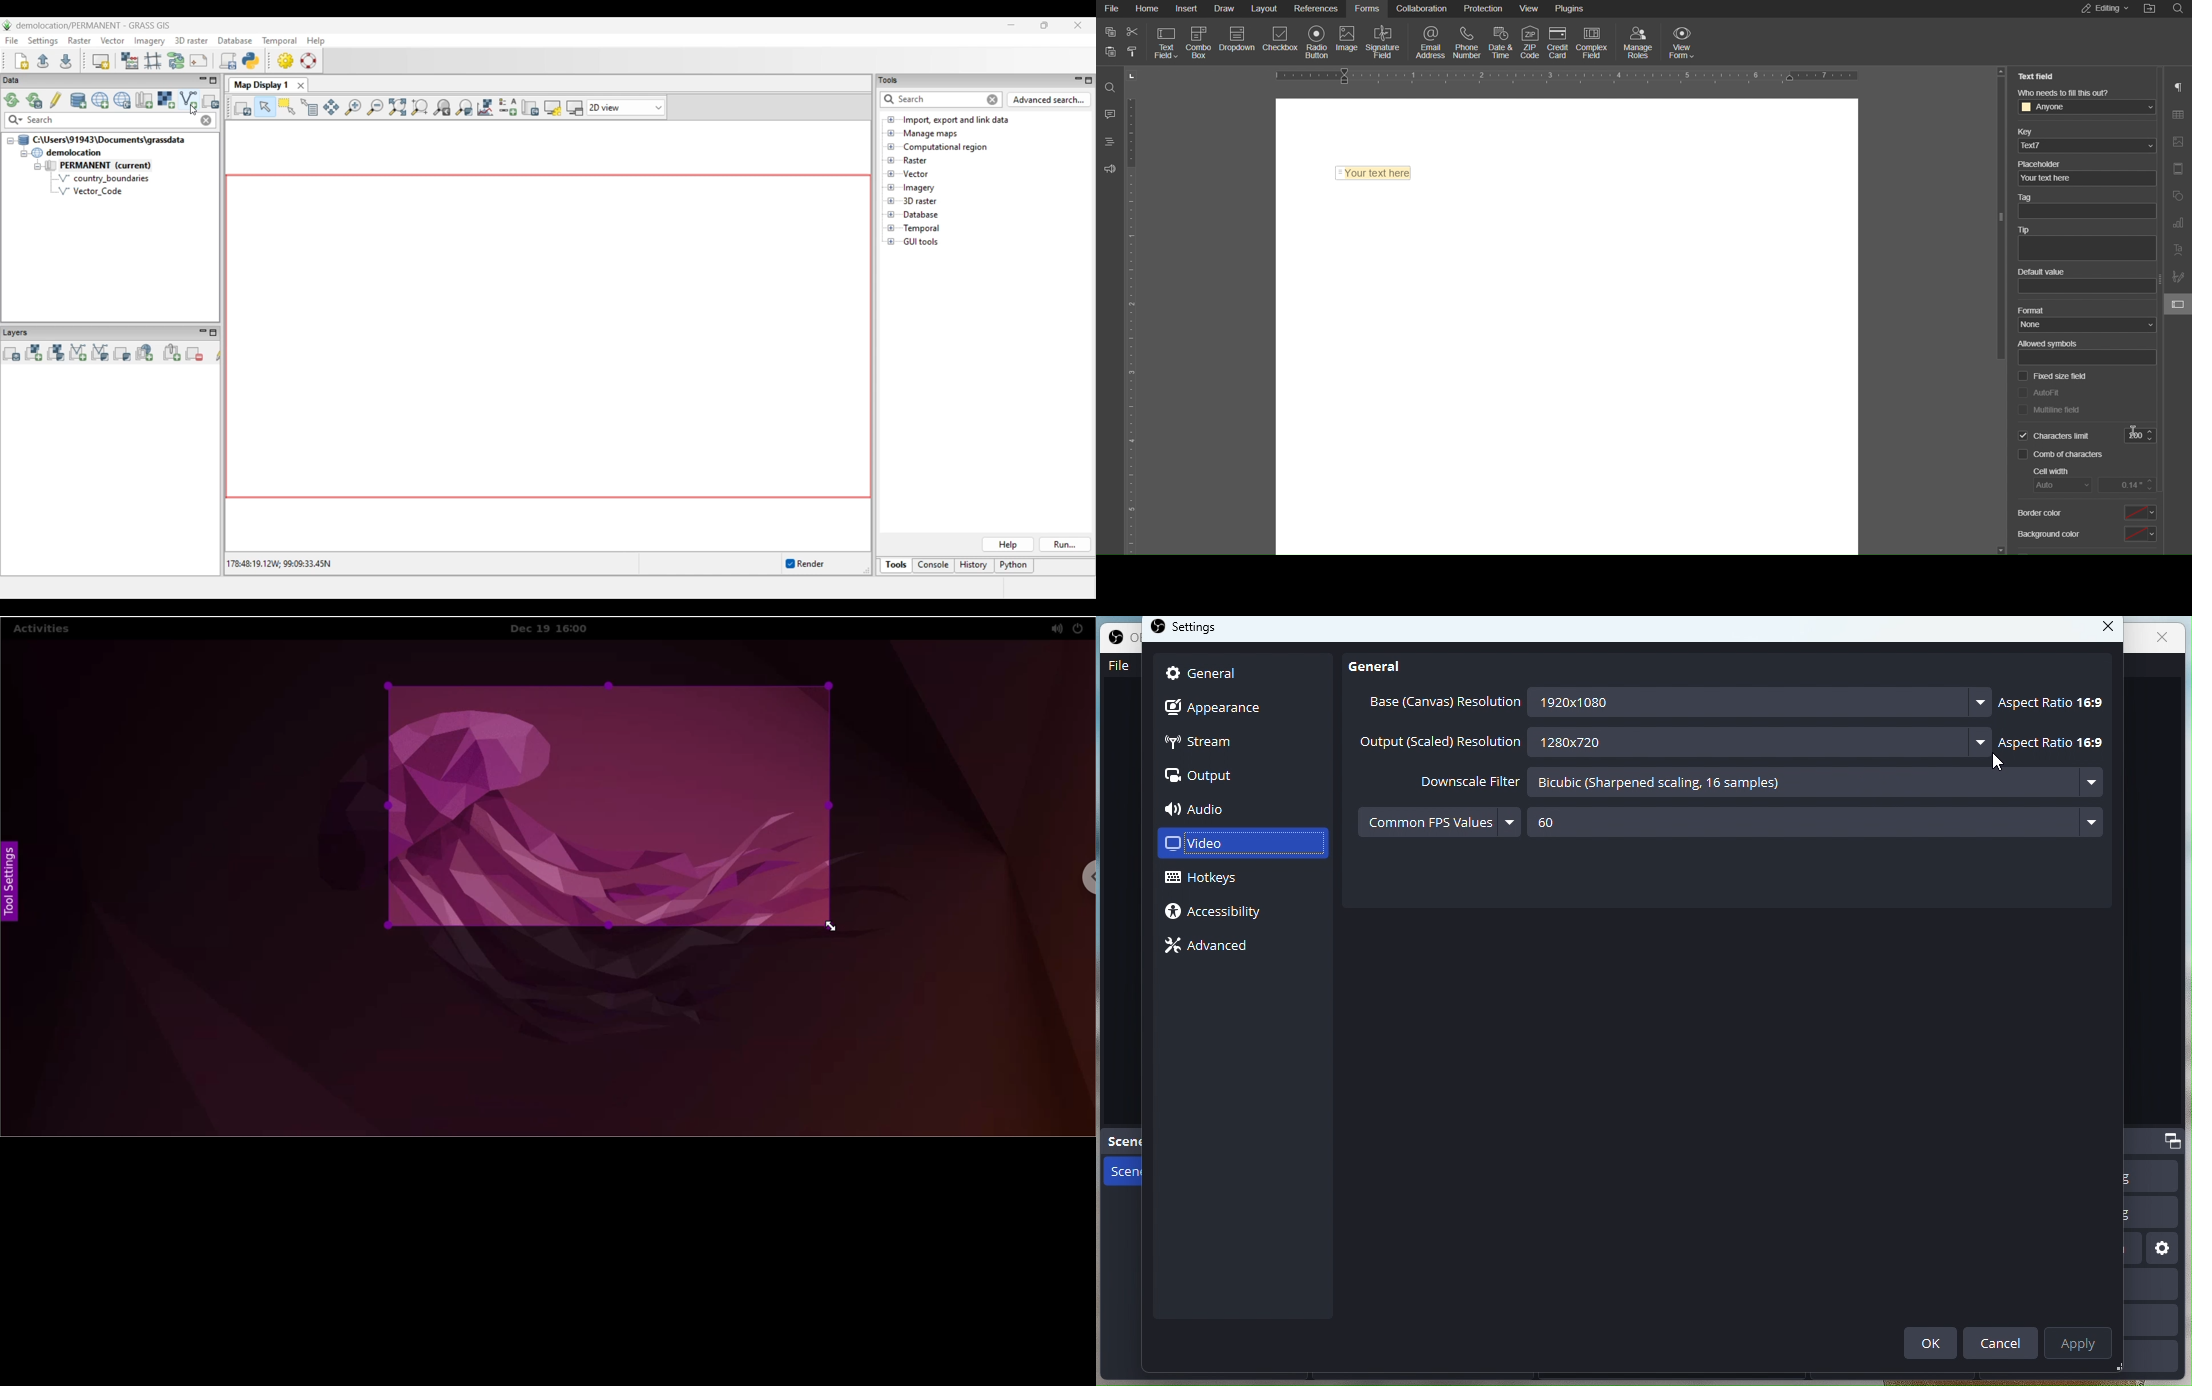 This screenshot has width=2212, height=1400. Describe the element at coordinates (2052, 742) in the screenshot. I see `Aspect ratio 16:9` at that location.